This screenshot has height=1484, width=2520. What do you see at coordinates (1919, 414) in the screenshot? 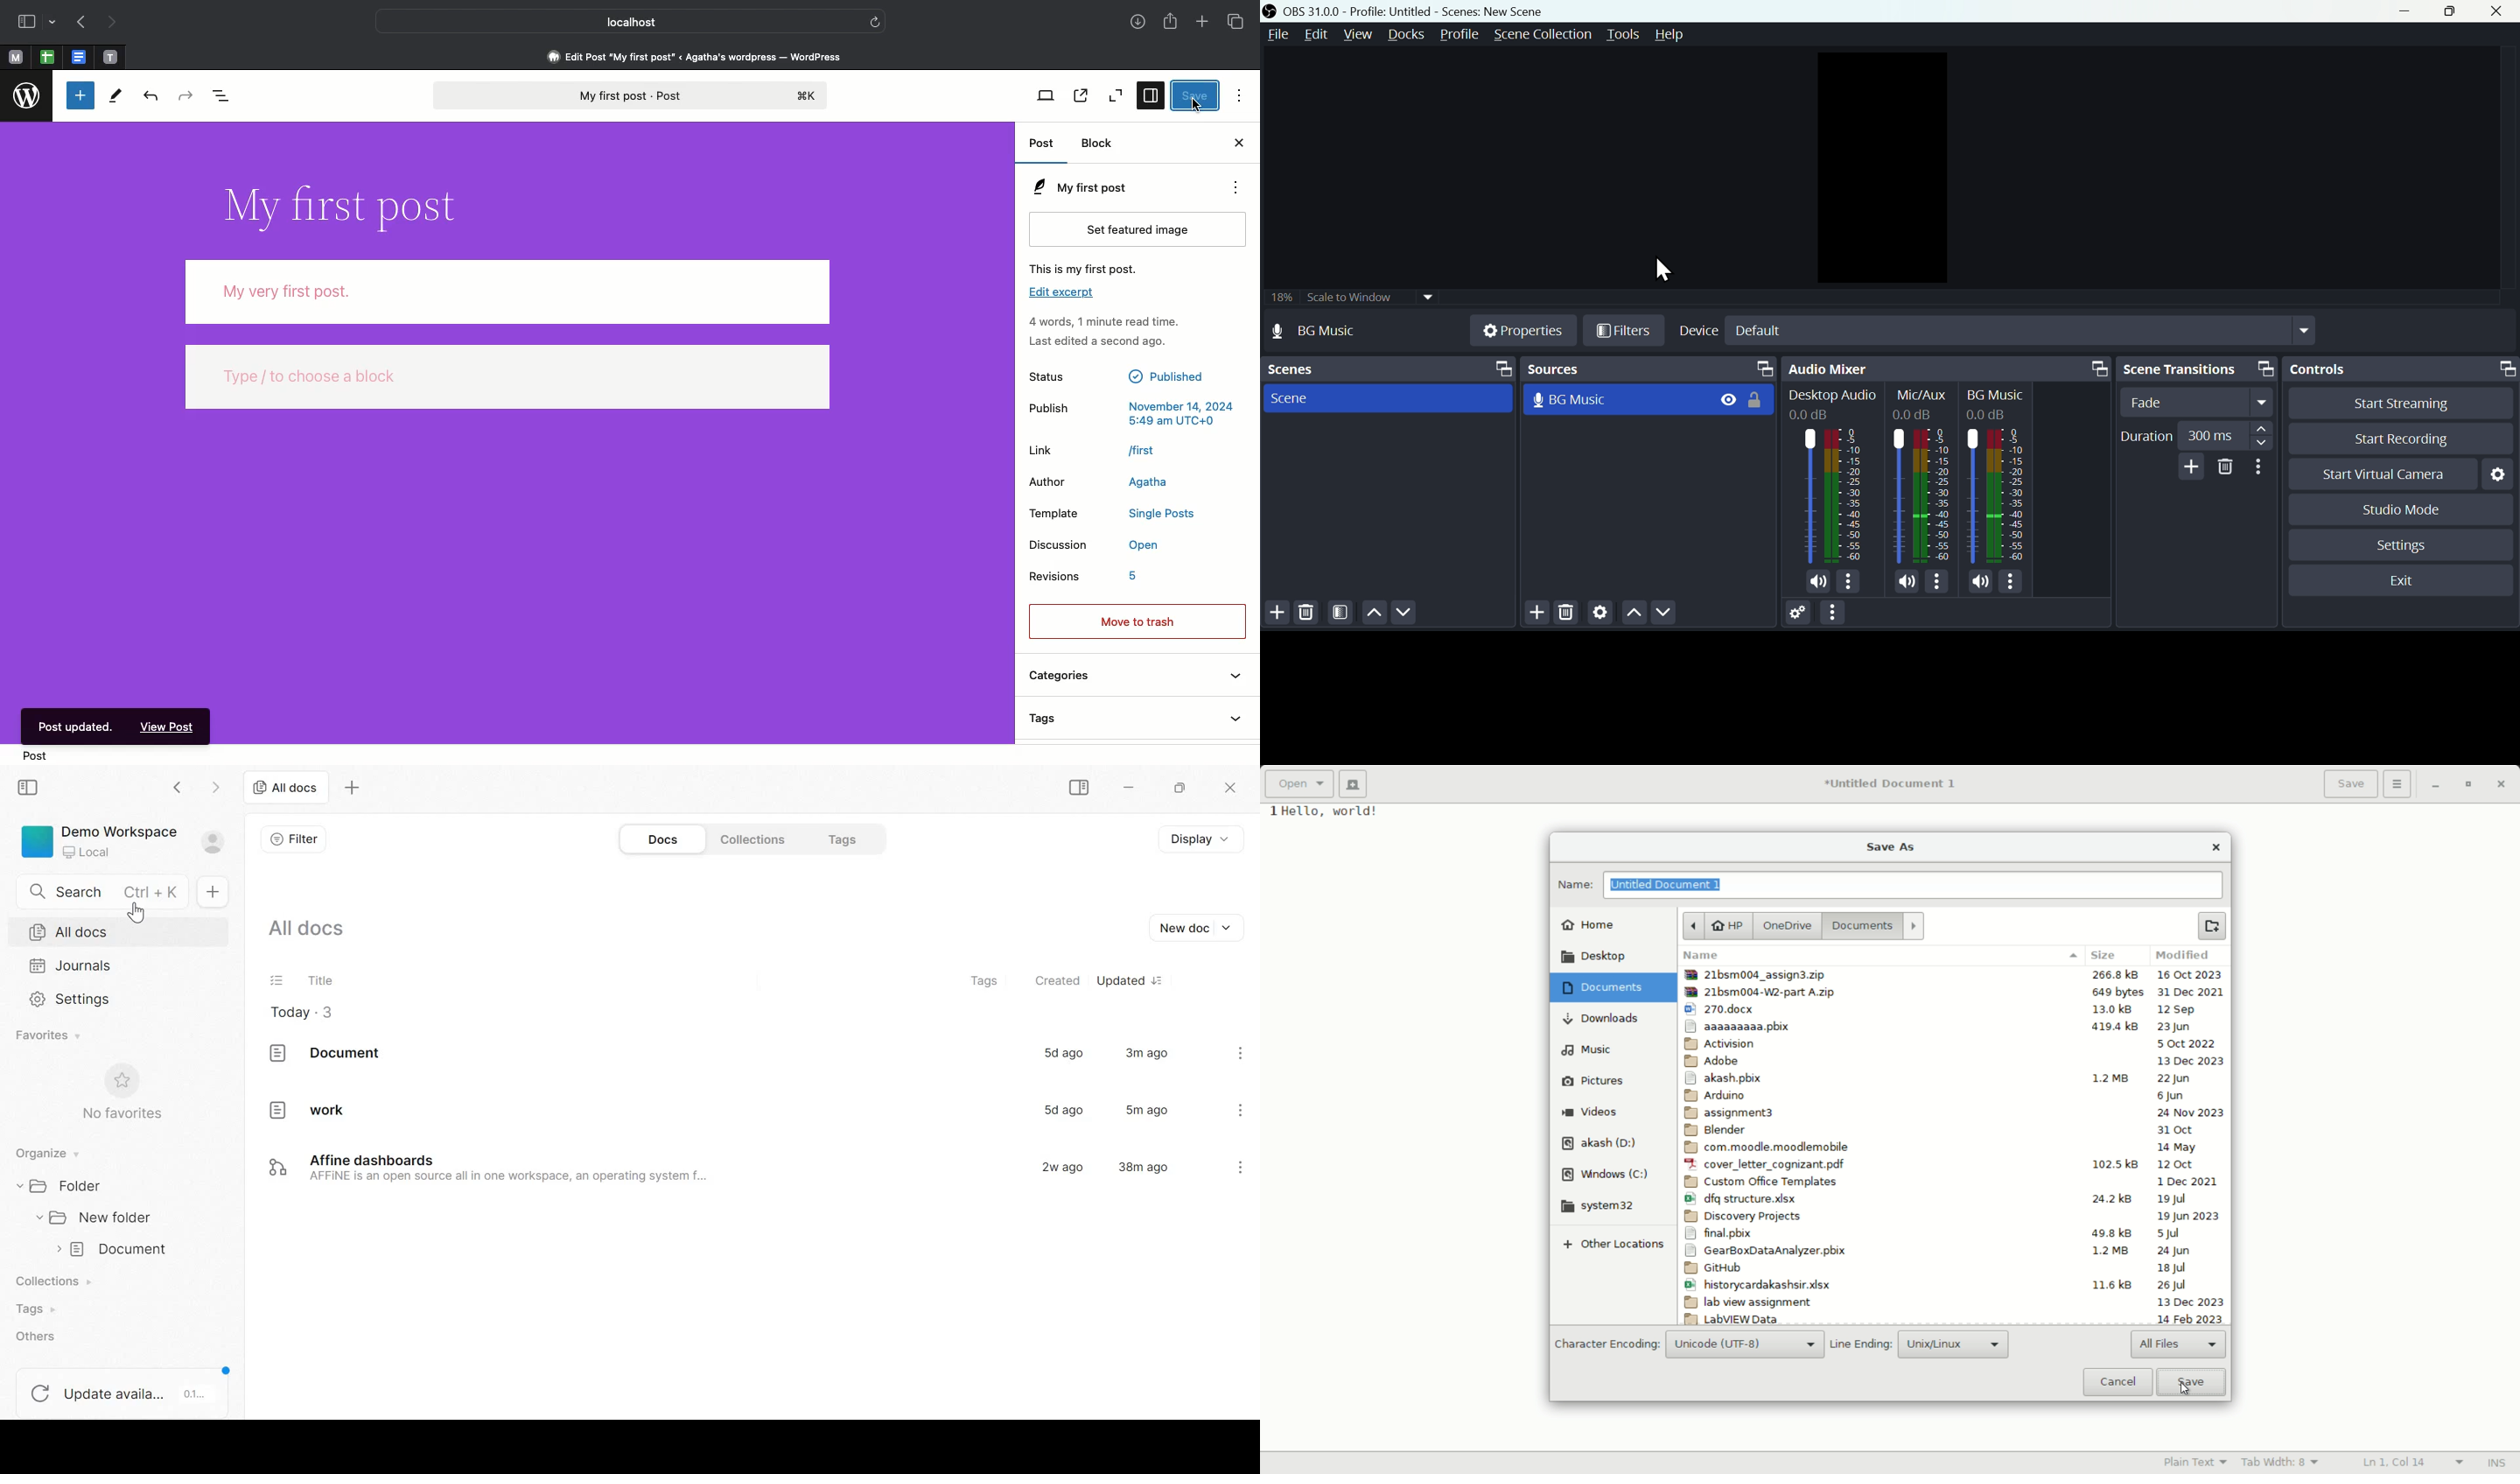
I see `` at bounding box center [1919, 414].